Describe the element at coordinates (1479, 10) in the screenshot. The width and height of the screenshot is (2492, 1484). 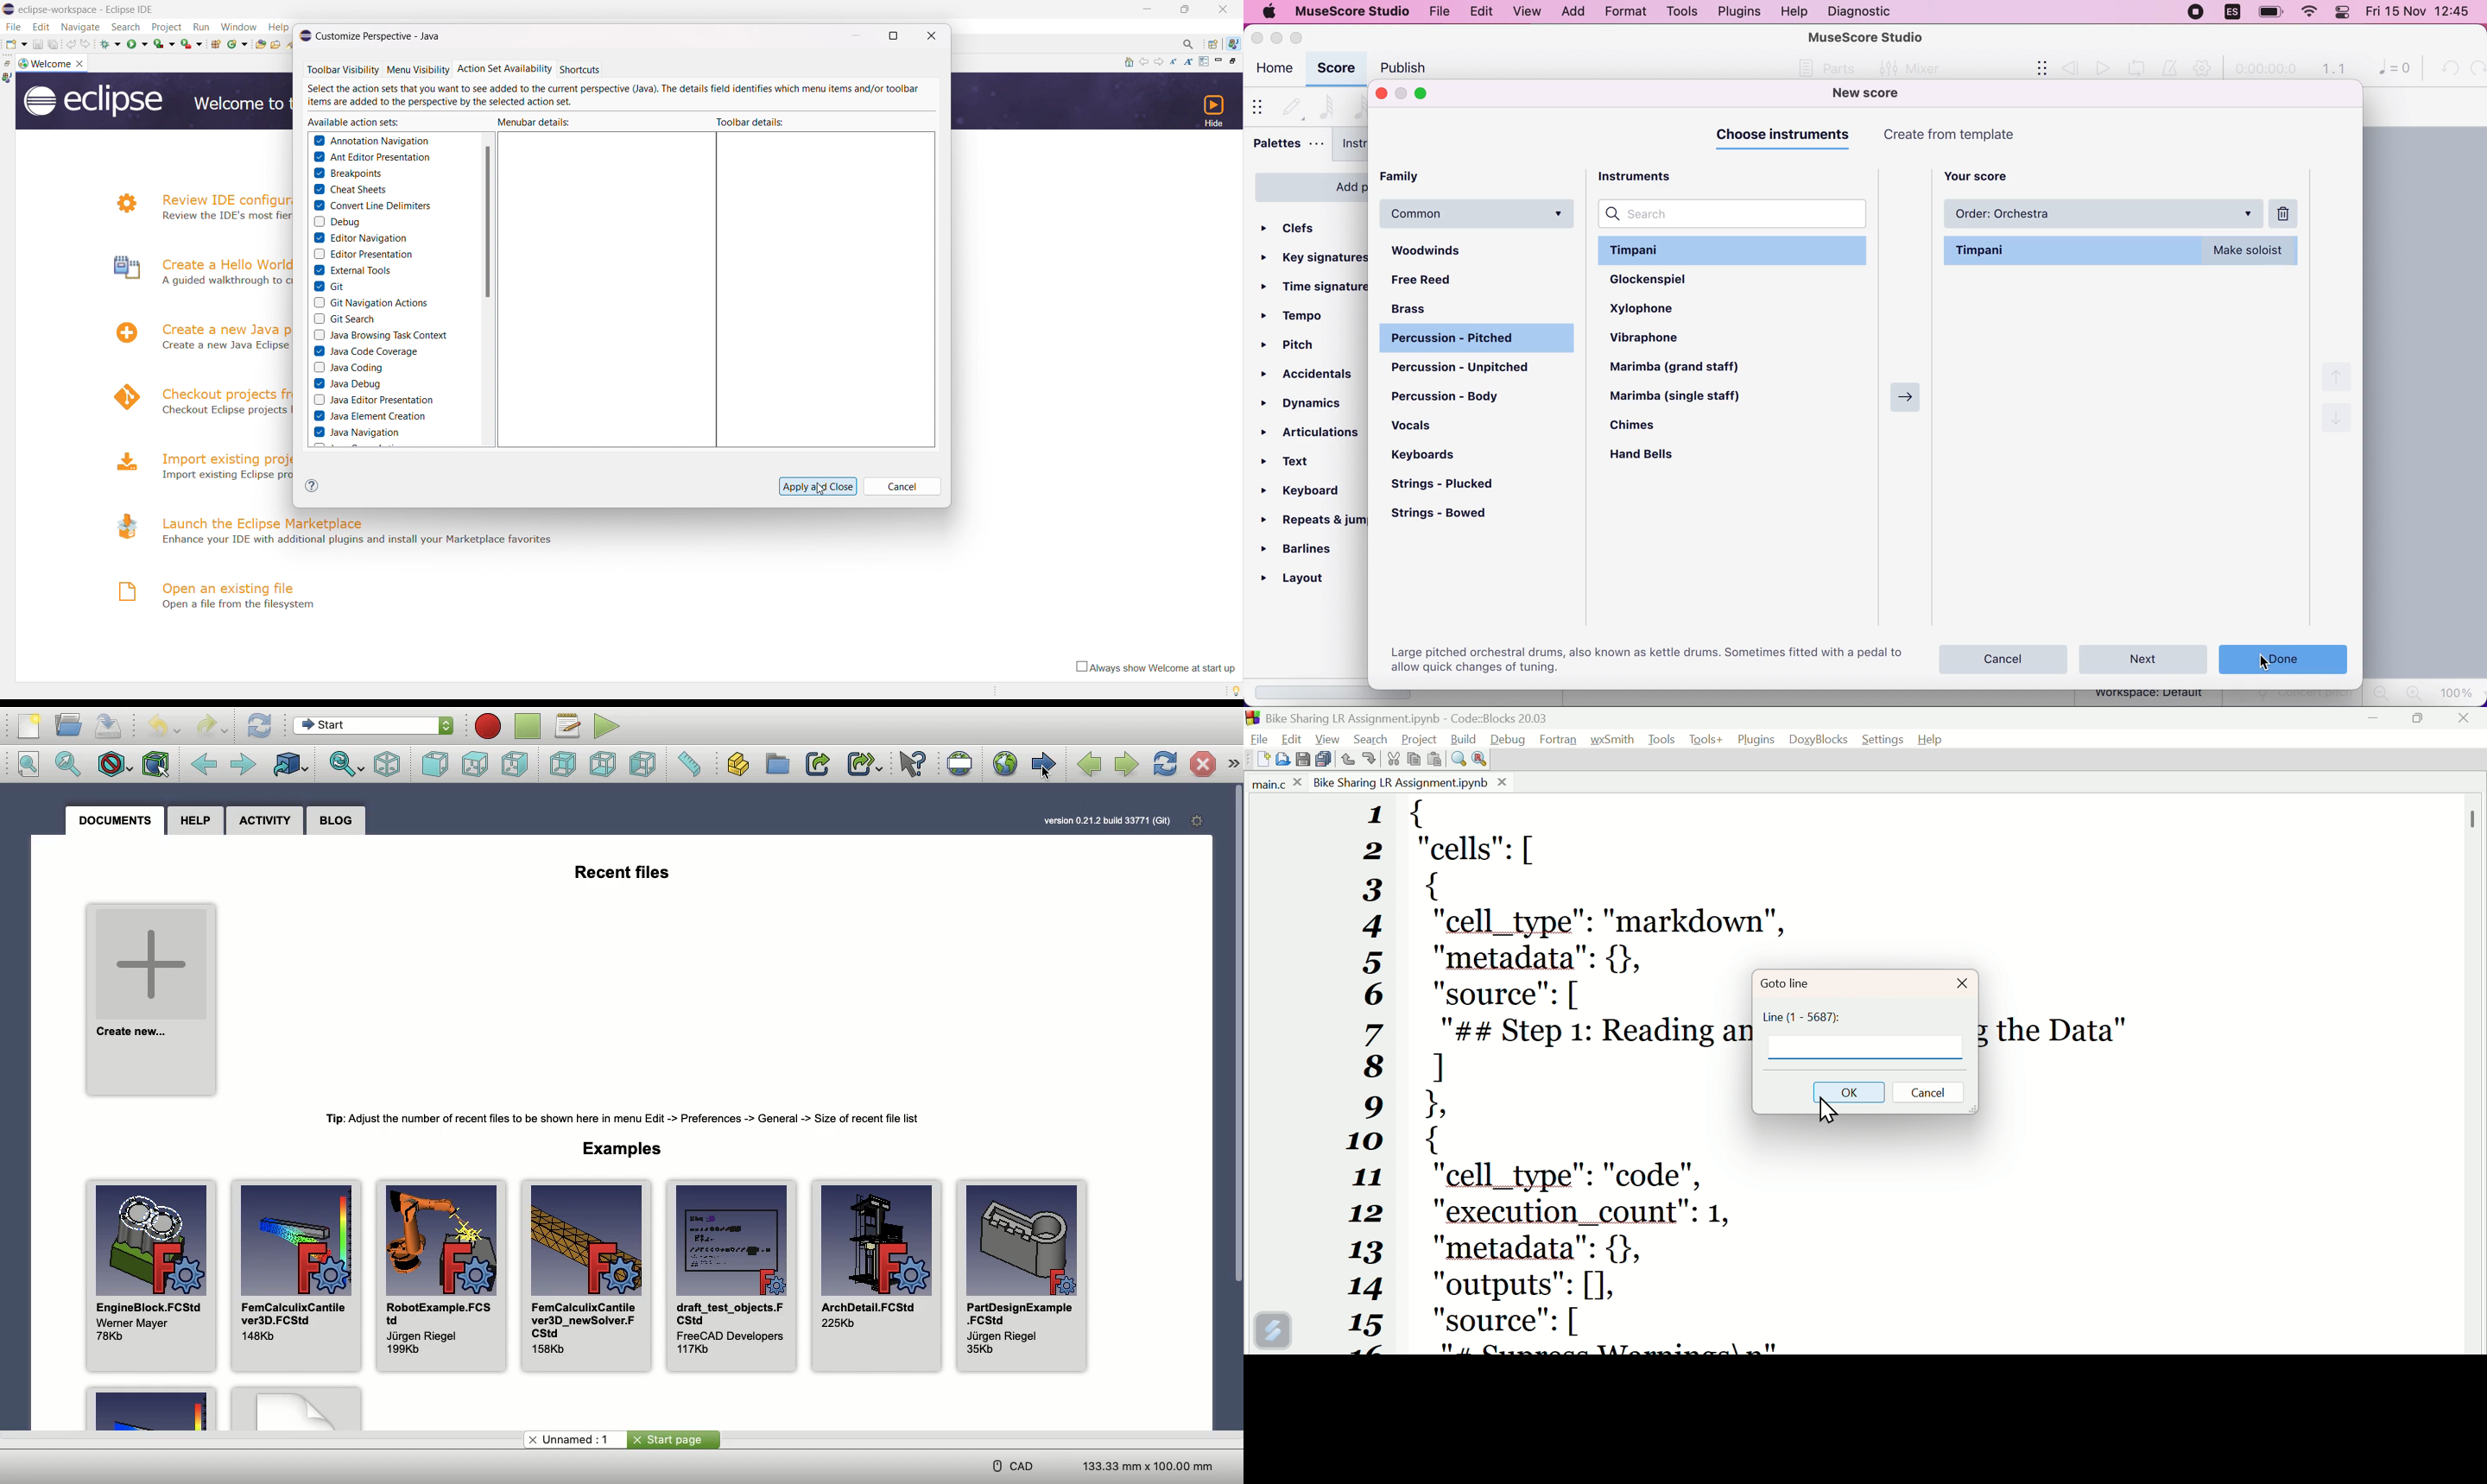
I see `edit` at that location.